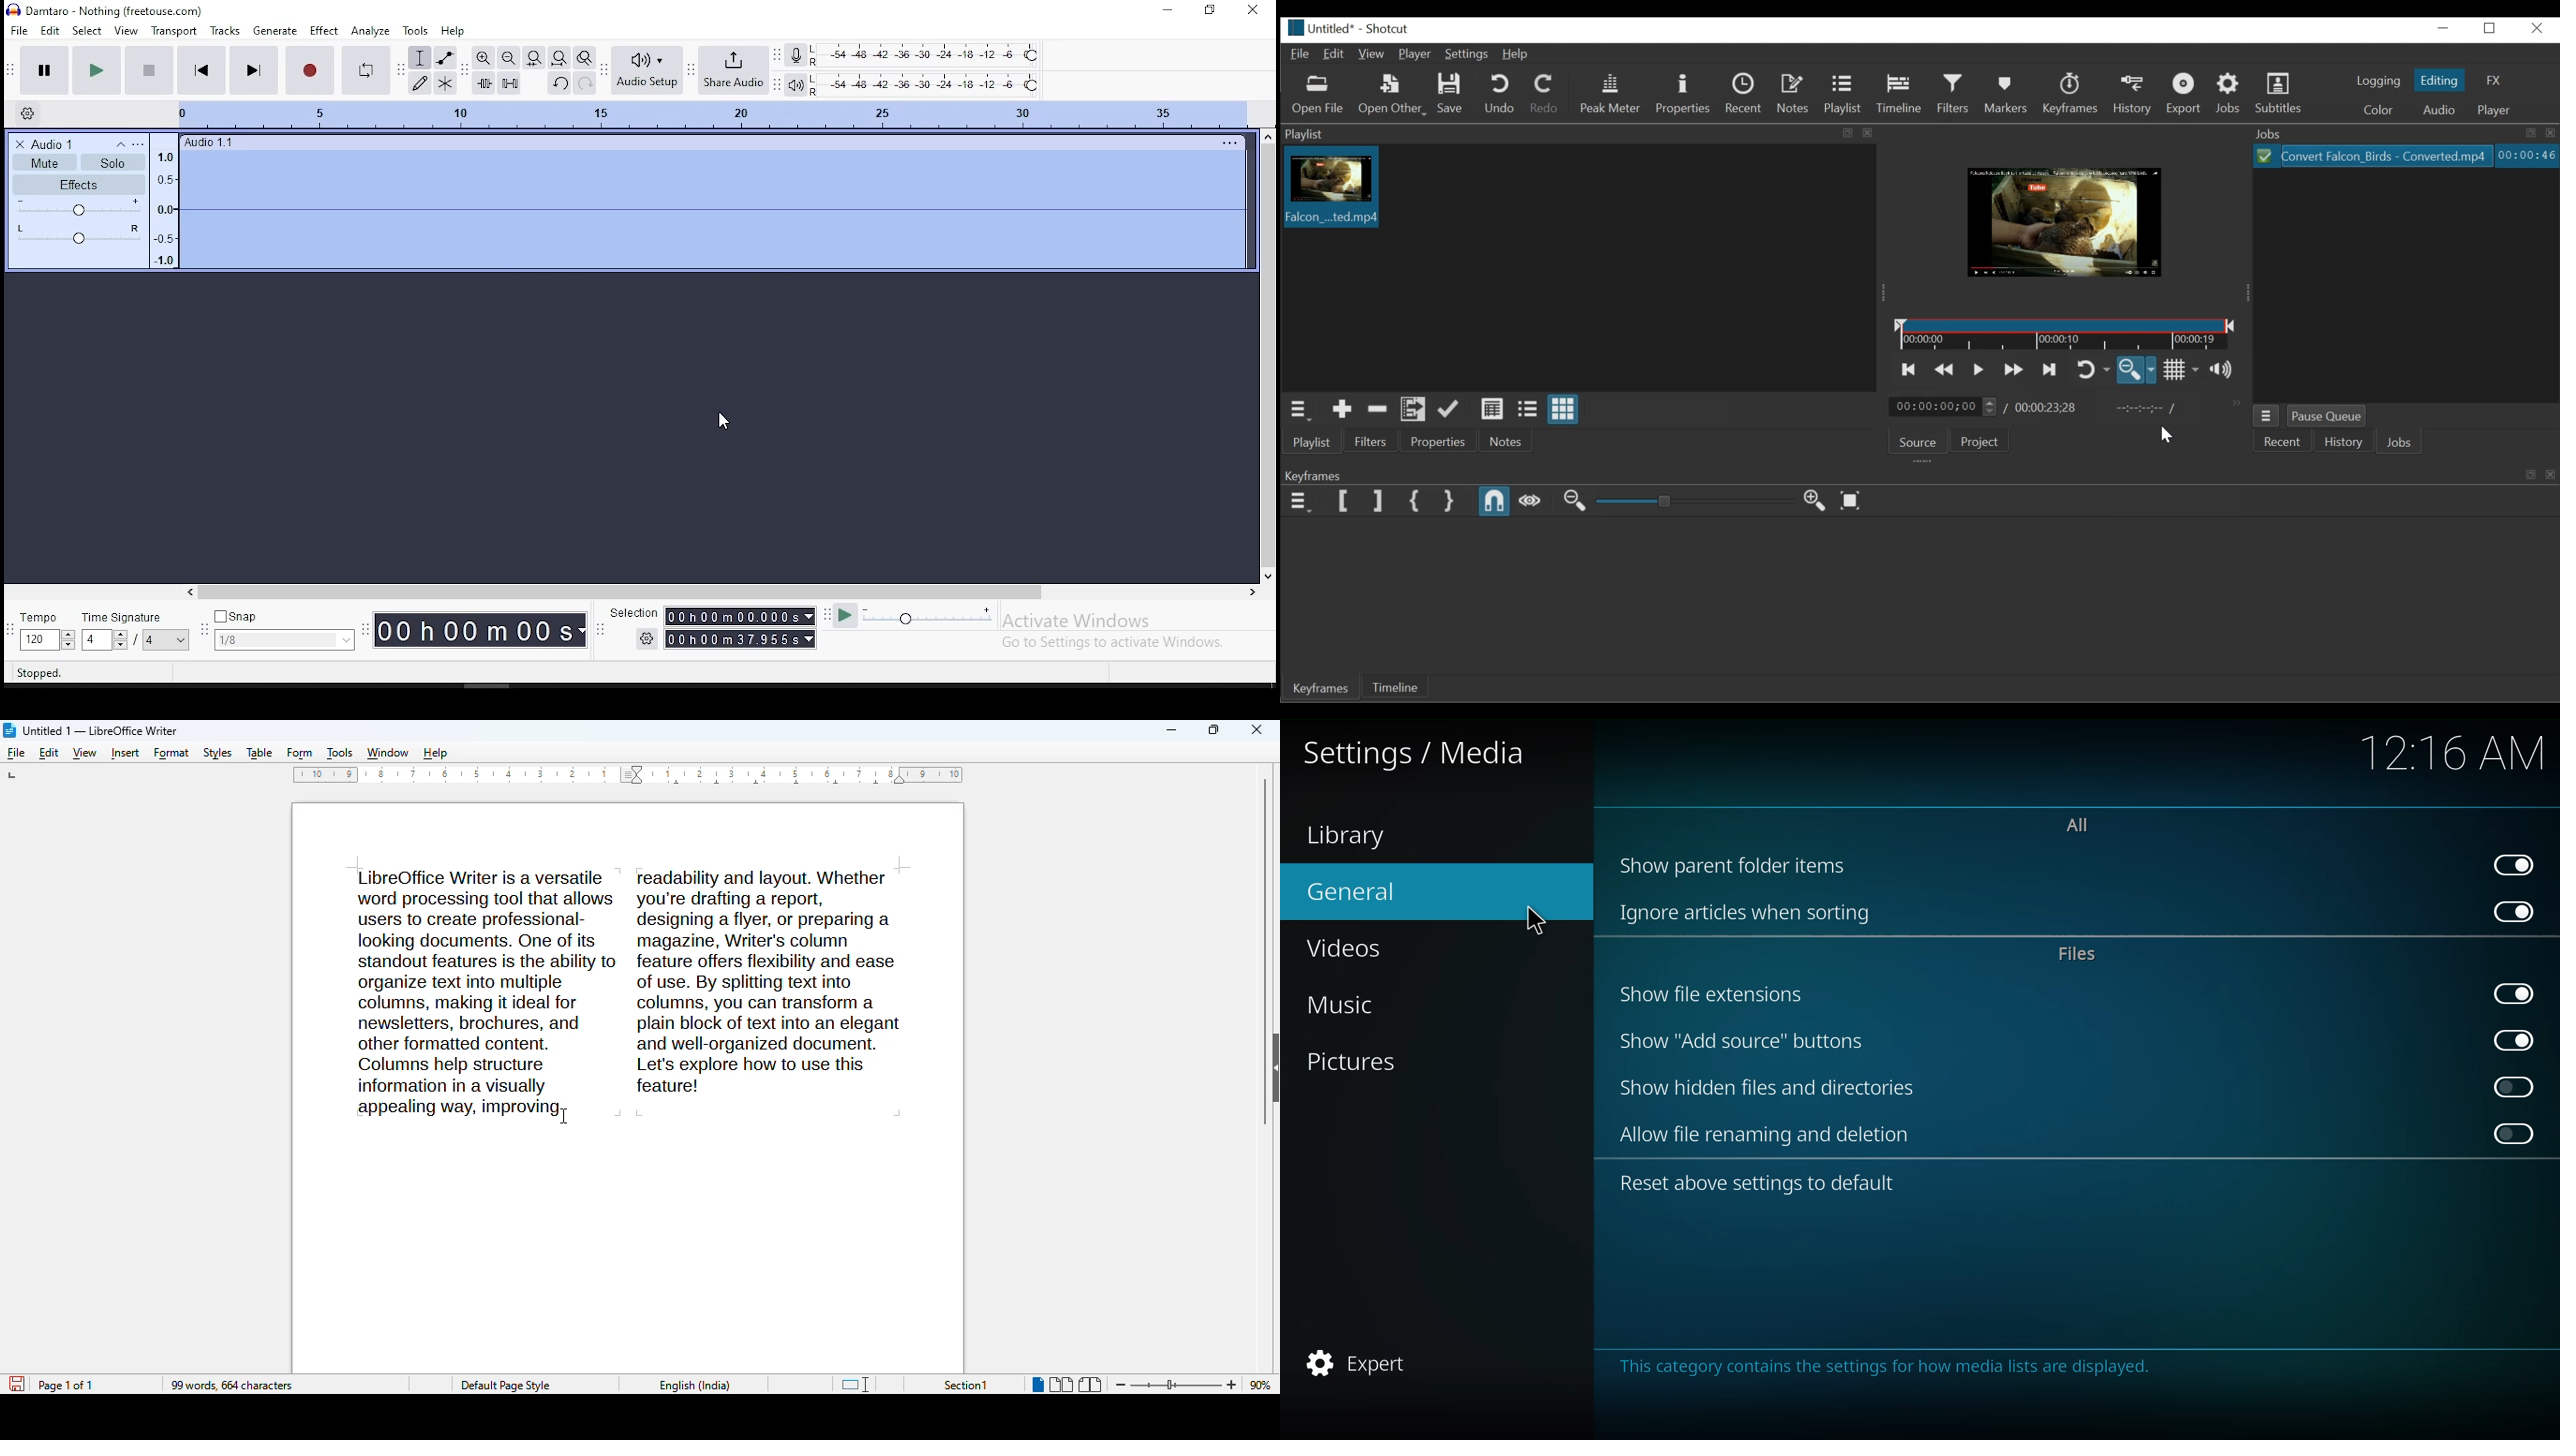 The height and width of the screenshot is (1456, 2576). Describe the element at coordinates (939, 774) in the screenshot. I see `9, 10` at that location.